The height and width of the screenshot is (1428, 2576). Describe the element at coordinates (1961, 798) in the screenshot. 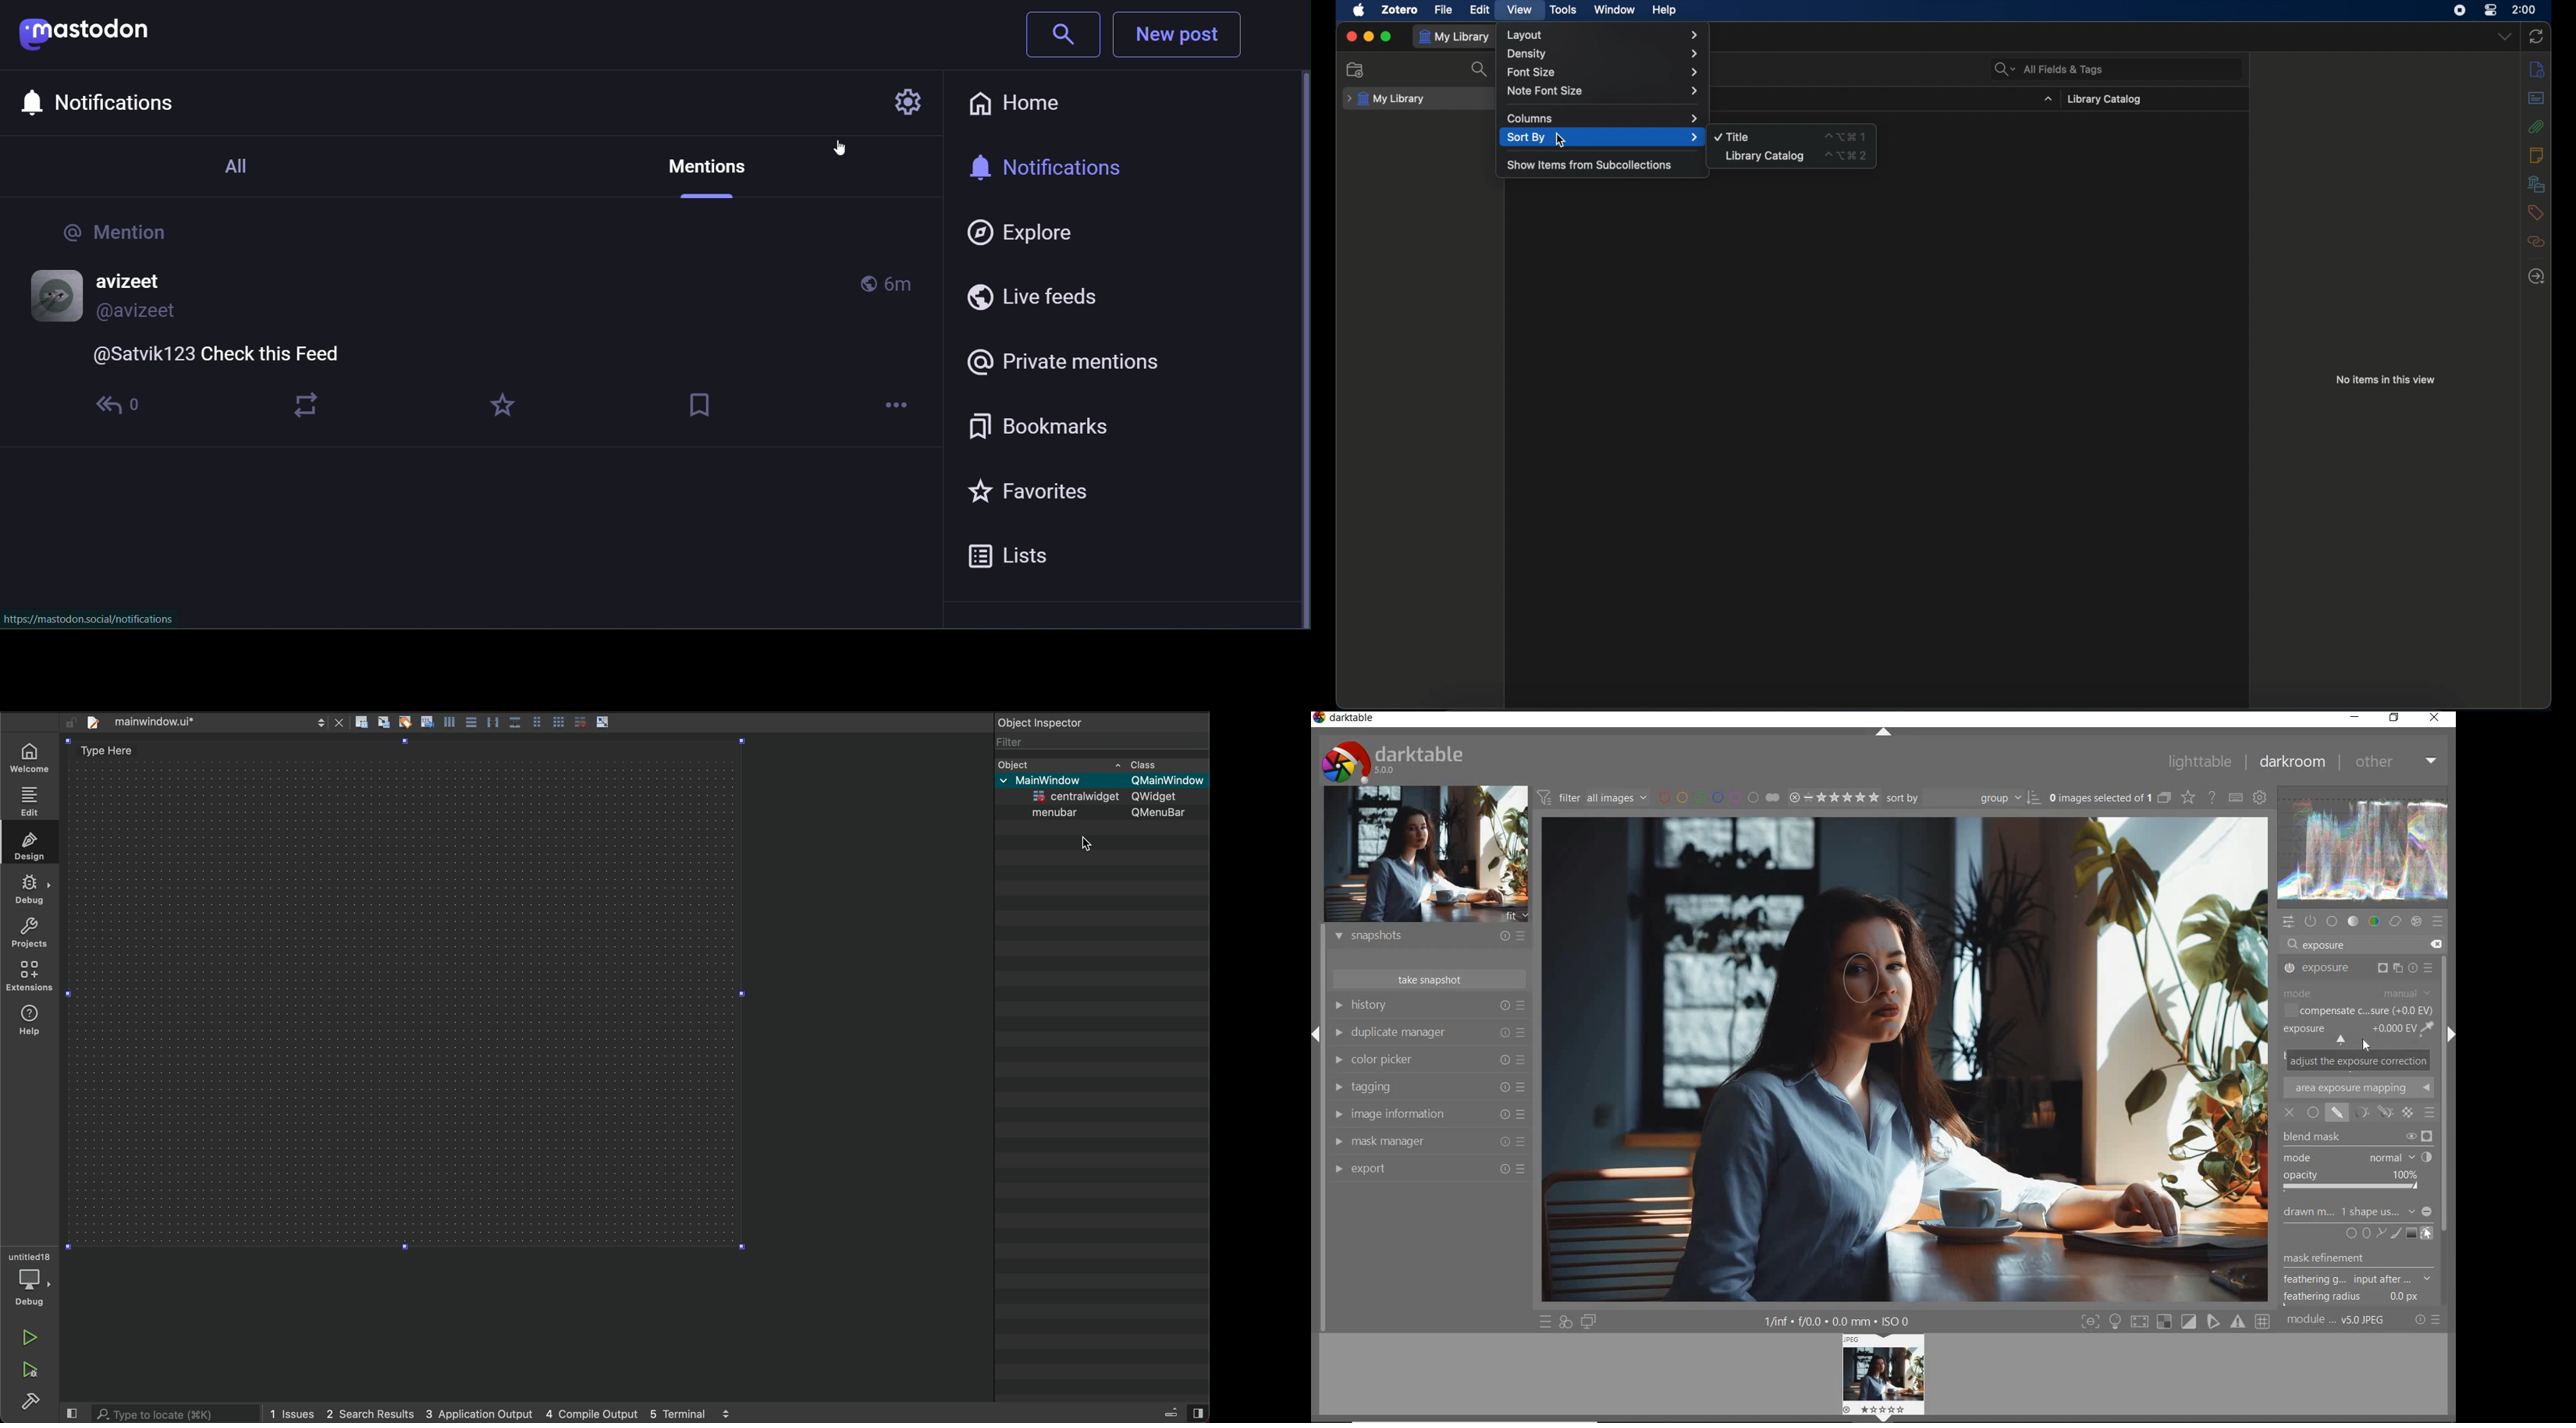

I see `sort` at that location.